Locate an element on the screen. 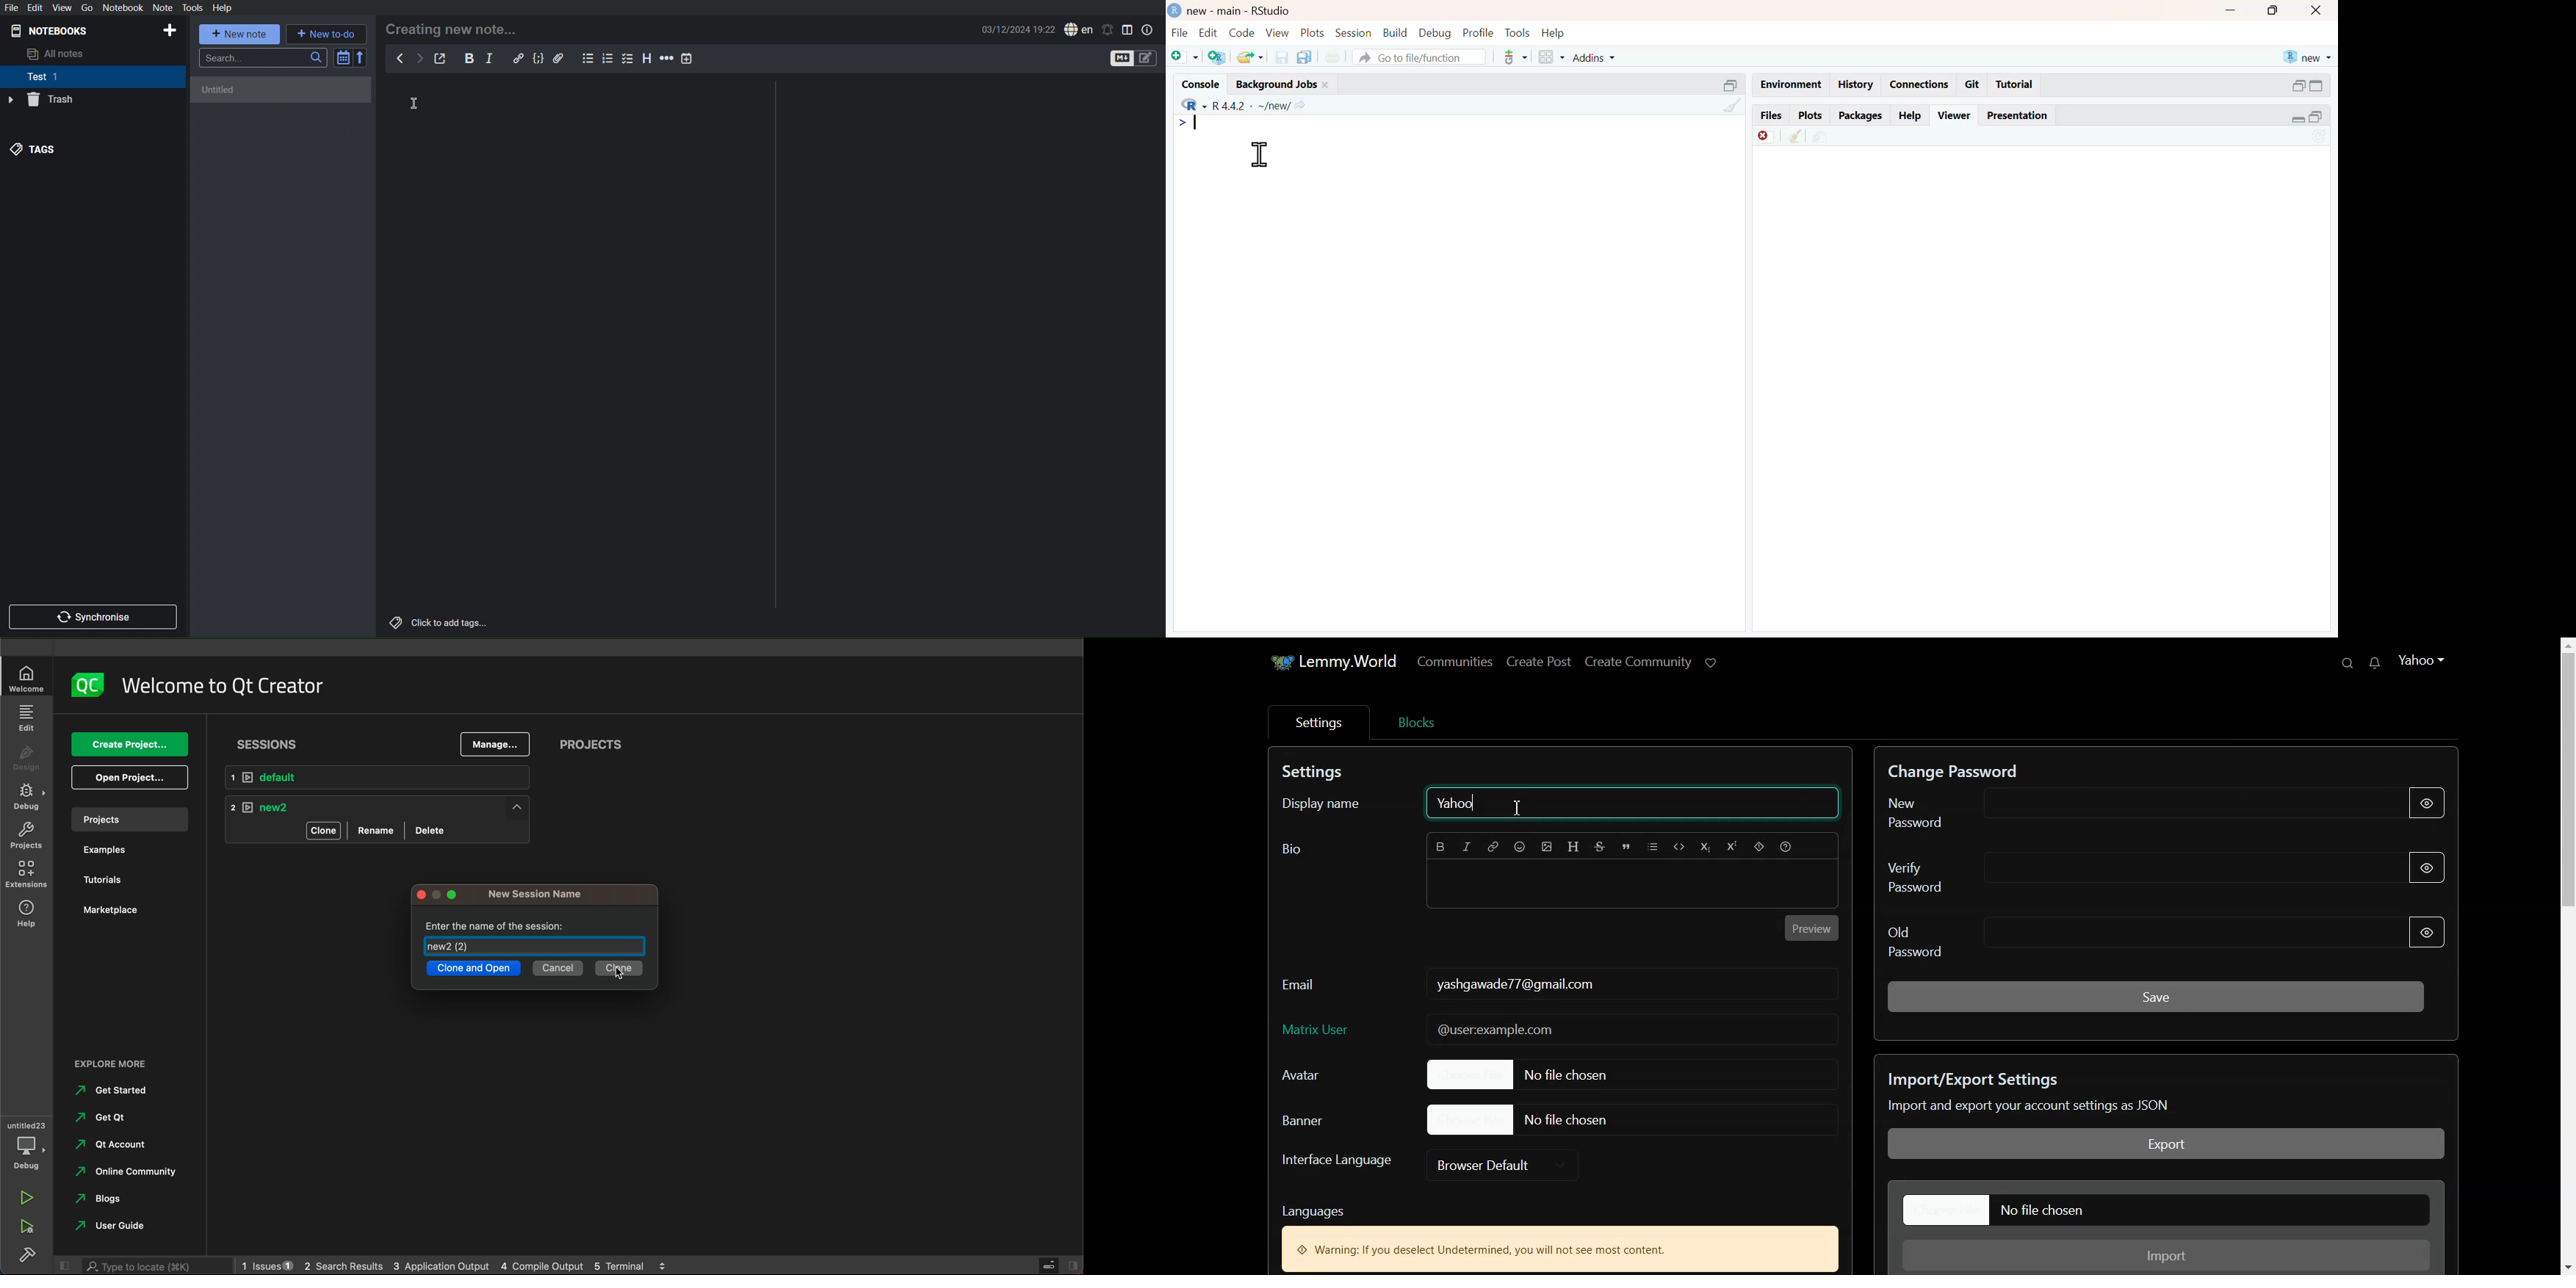 This screenshot has height=1288, width=2576. grid is located at coordinates (1553, 57).